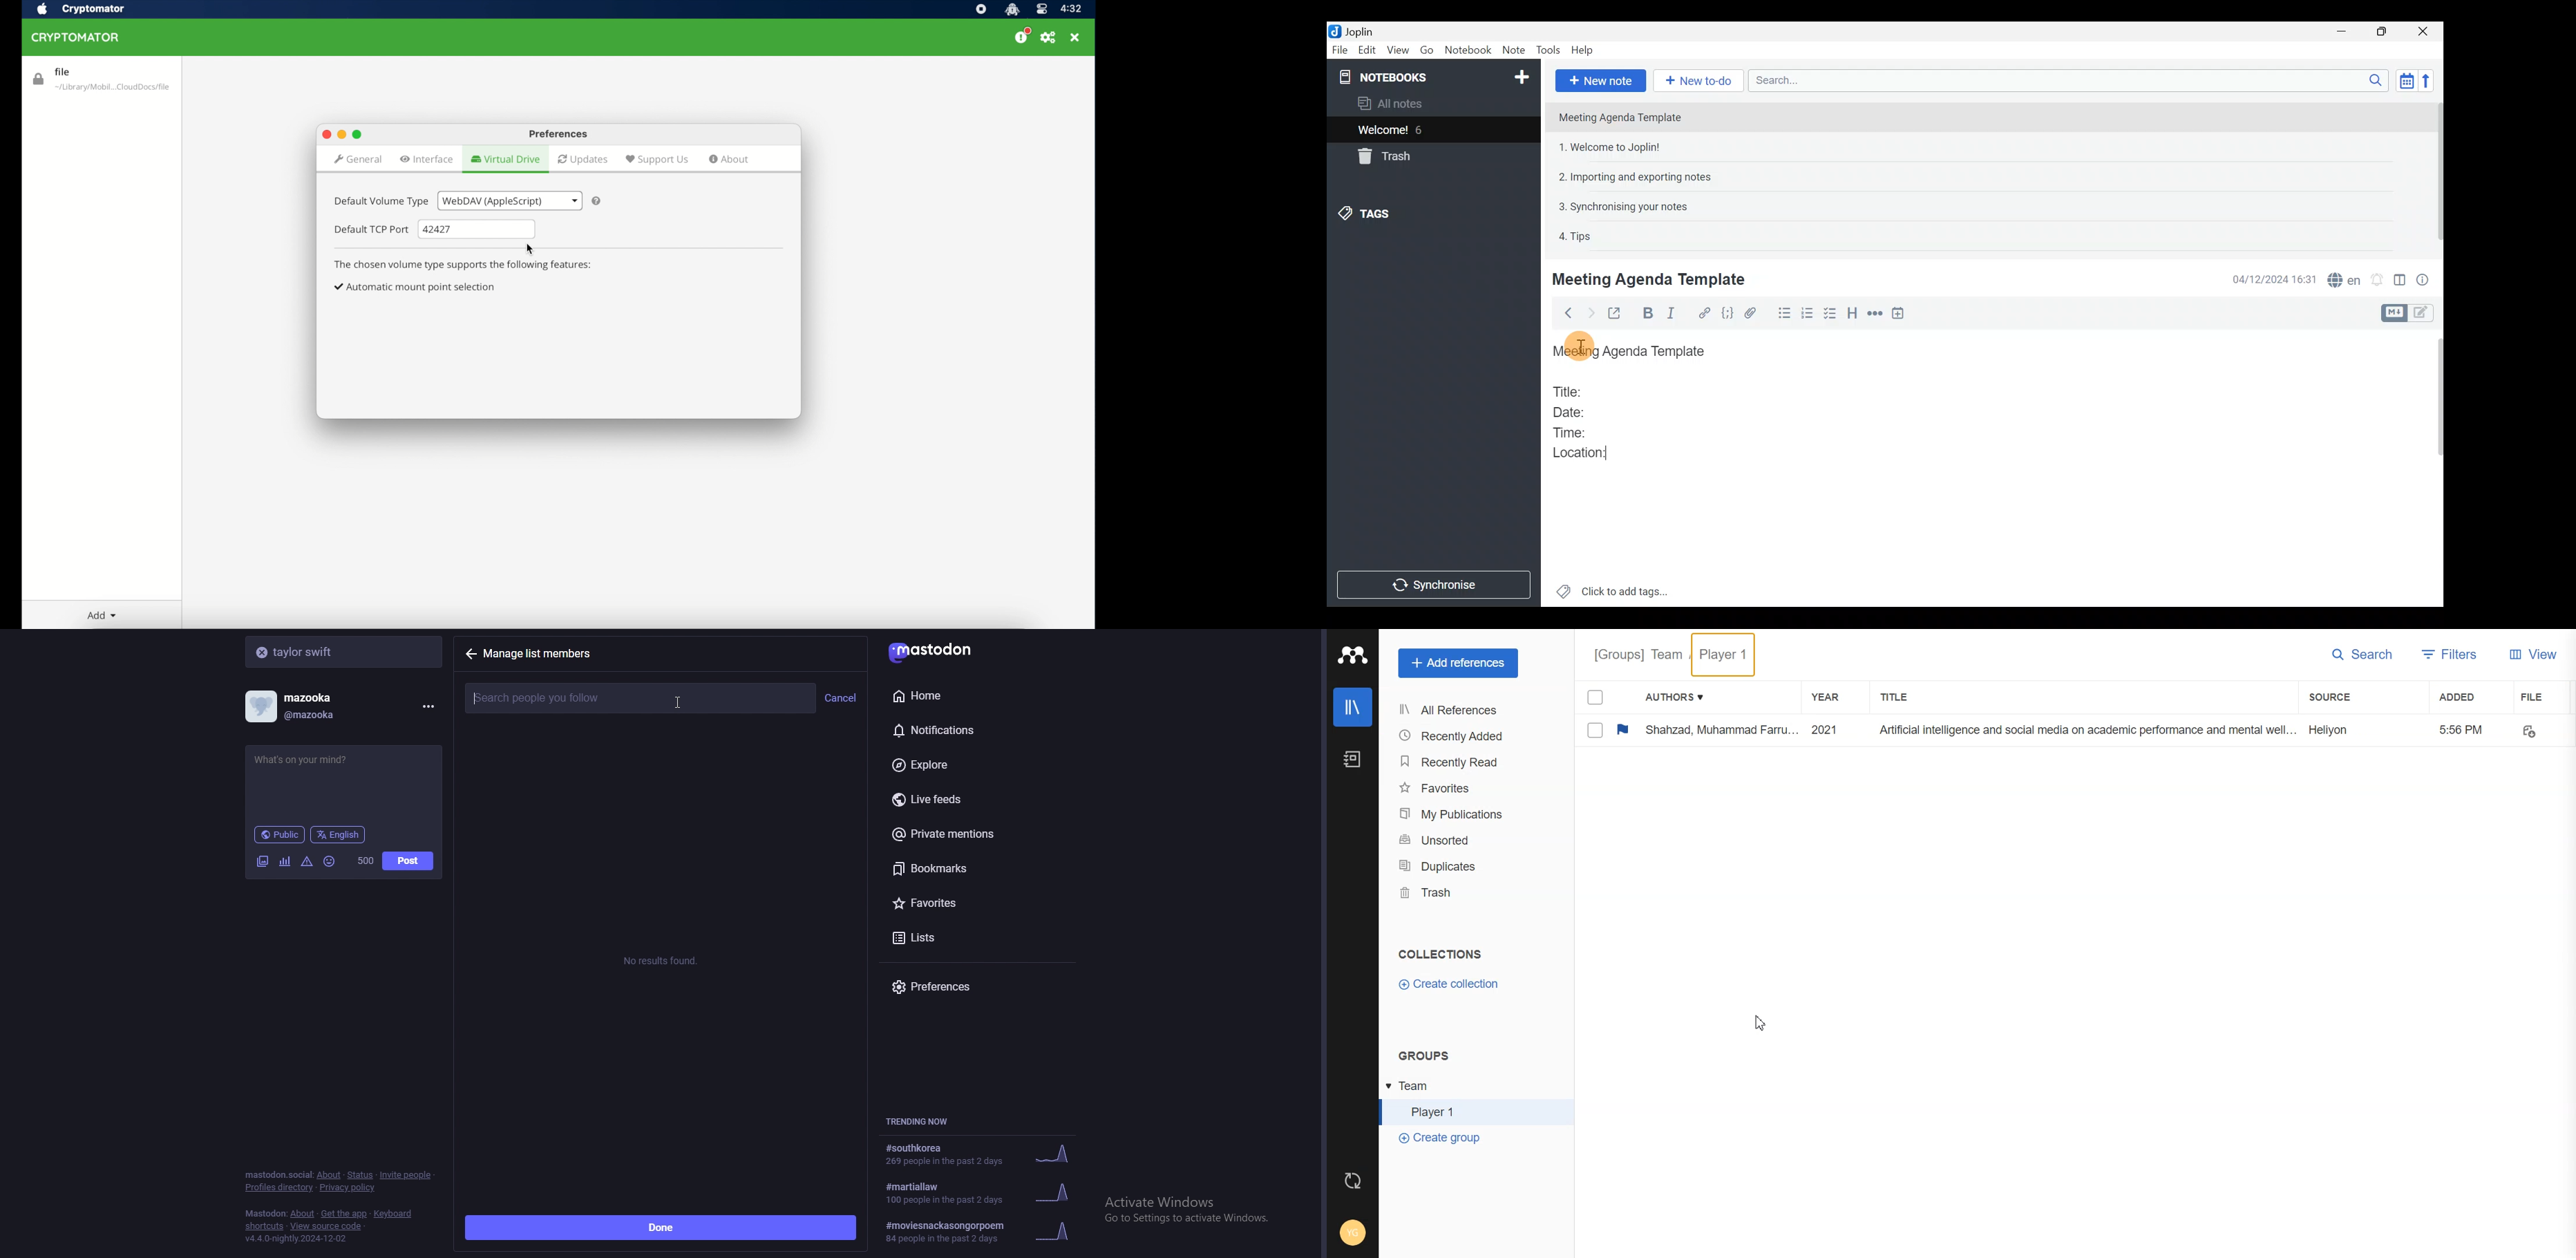 The image size is (2576, 1260). What do you see at coordinates (326, 135) in the screenshot?
I see `close` at bounding box center [326, 135].